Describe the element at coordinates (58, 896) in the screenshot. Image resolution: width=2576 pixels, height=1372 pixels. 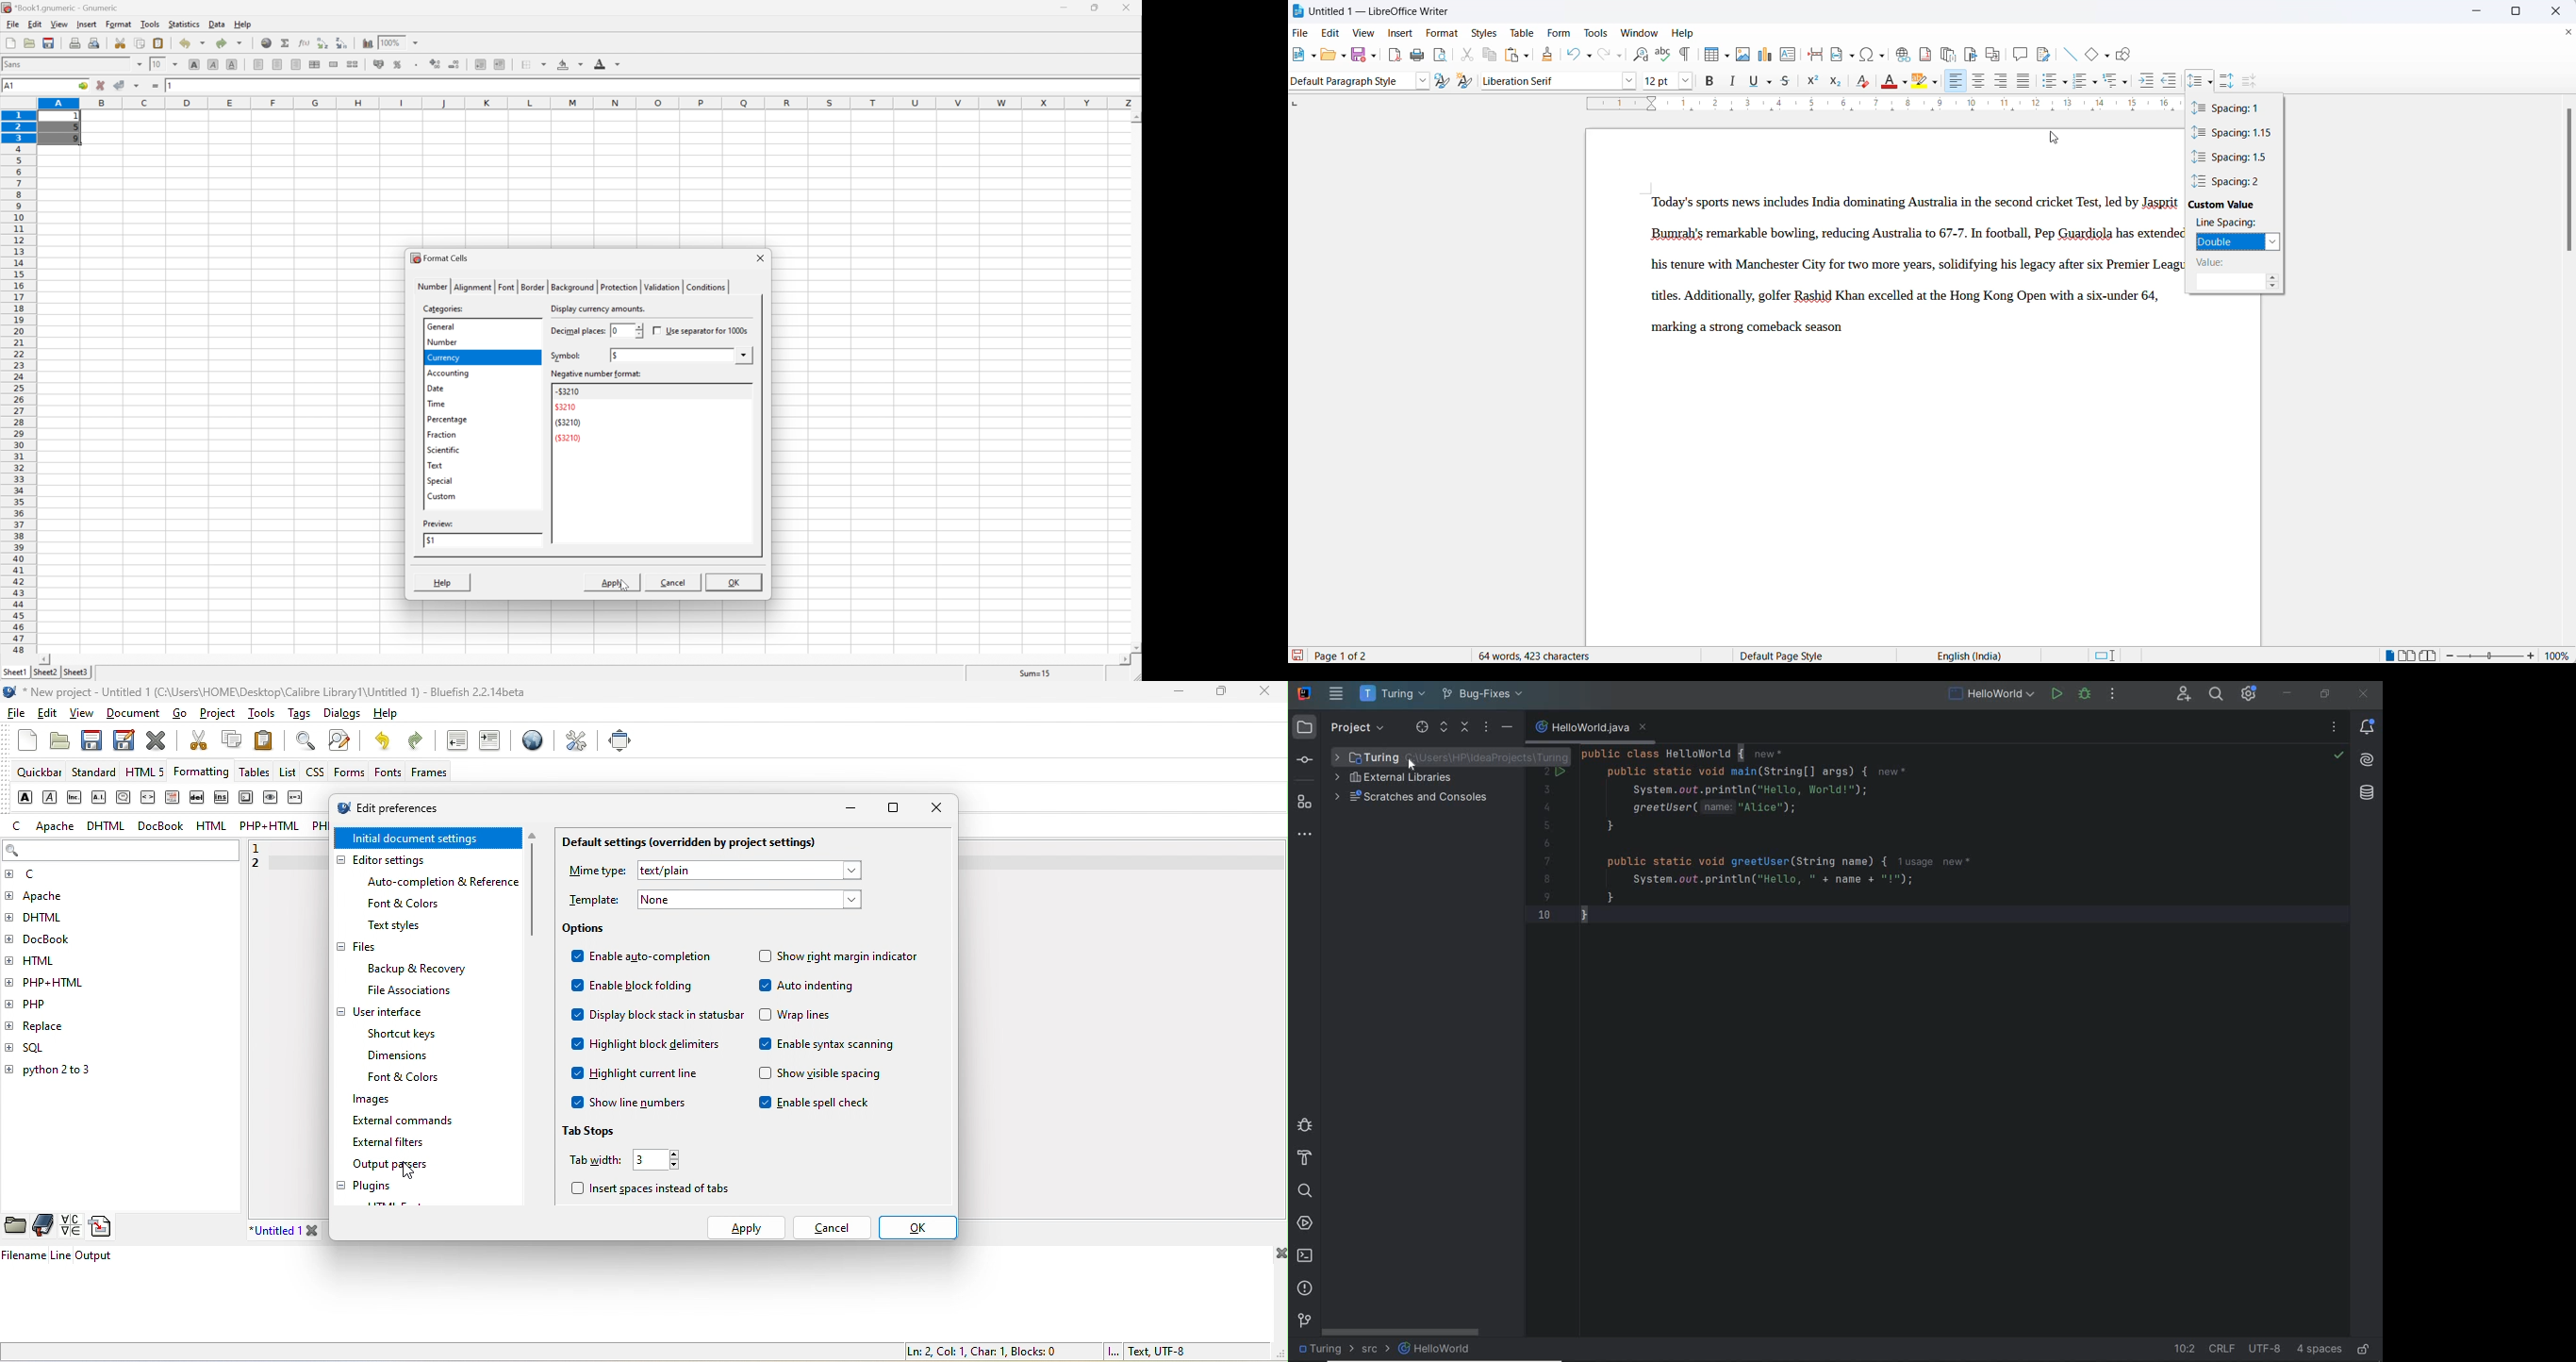
I see `apache` at that location.